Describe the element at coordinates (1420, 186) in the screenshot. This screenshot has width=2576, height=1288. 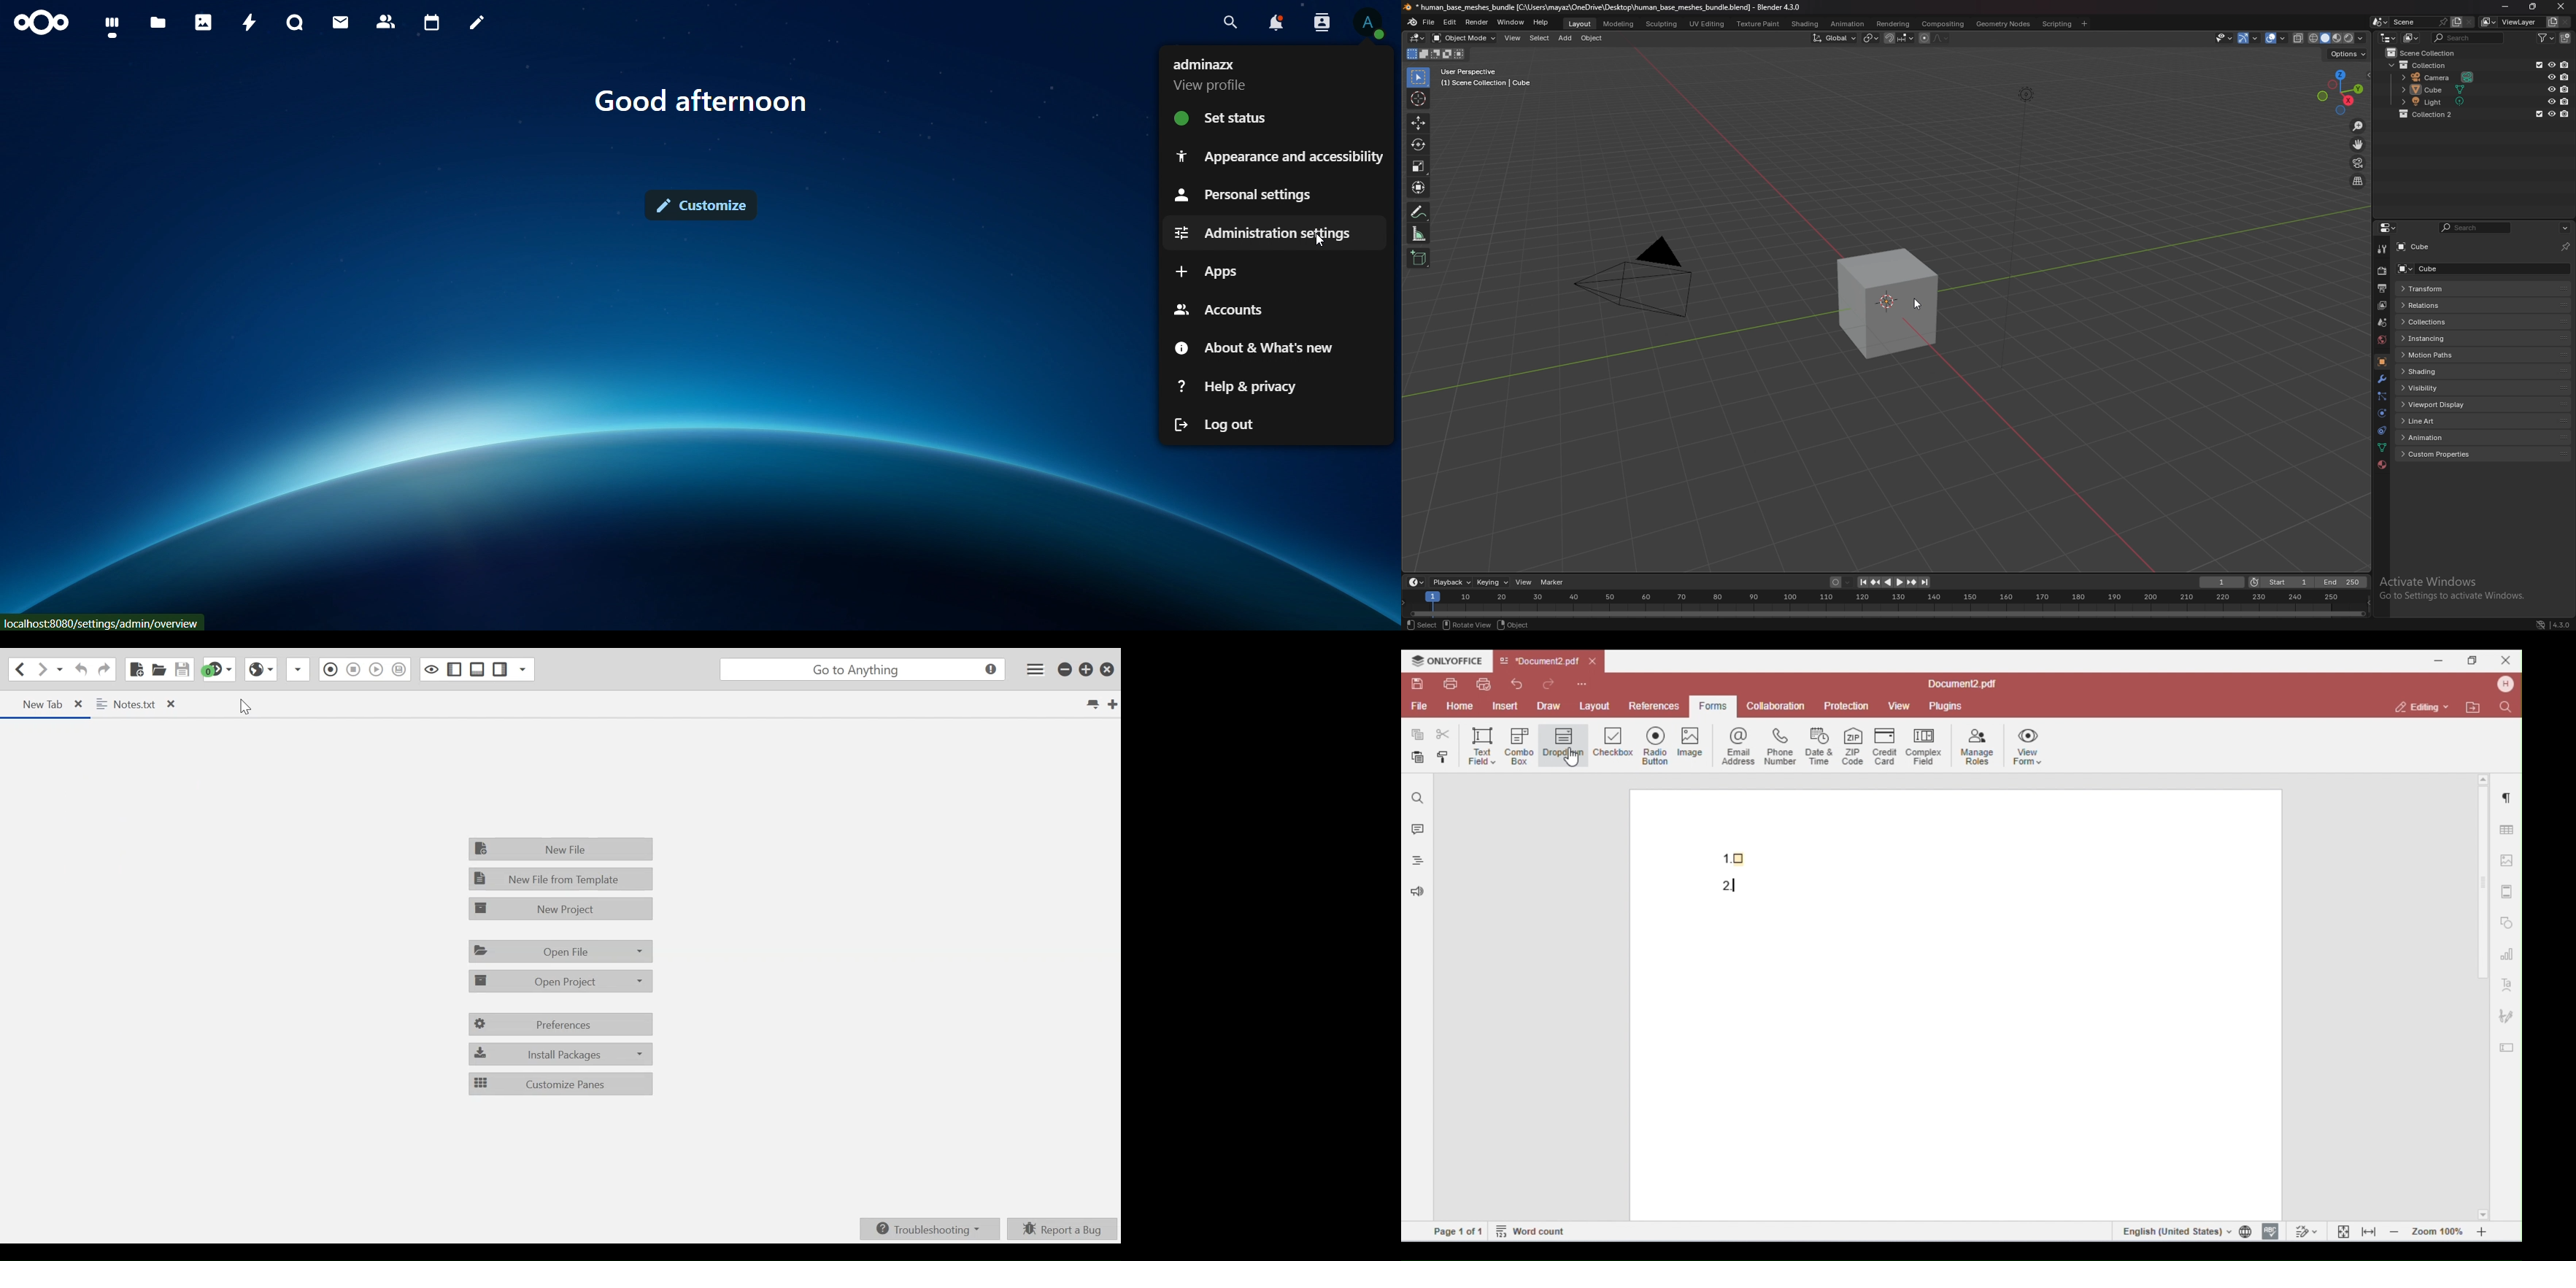
I see `transform` at that location.